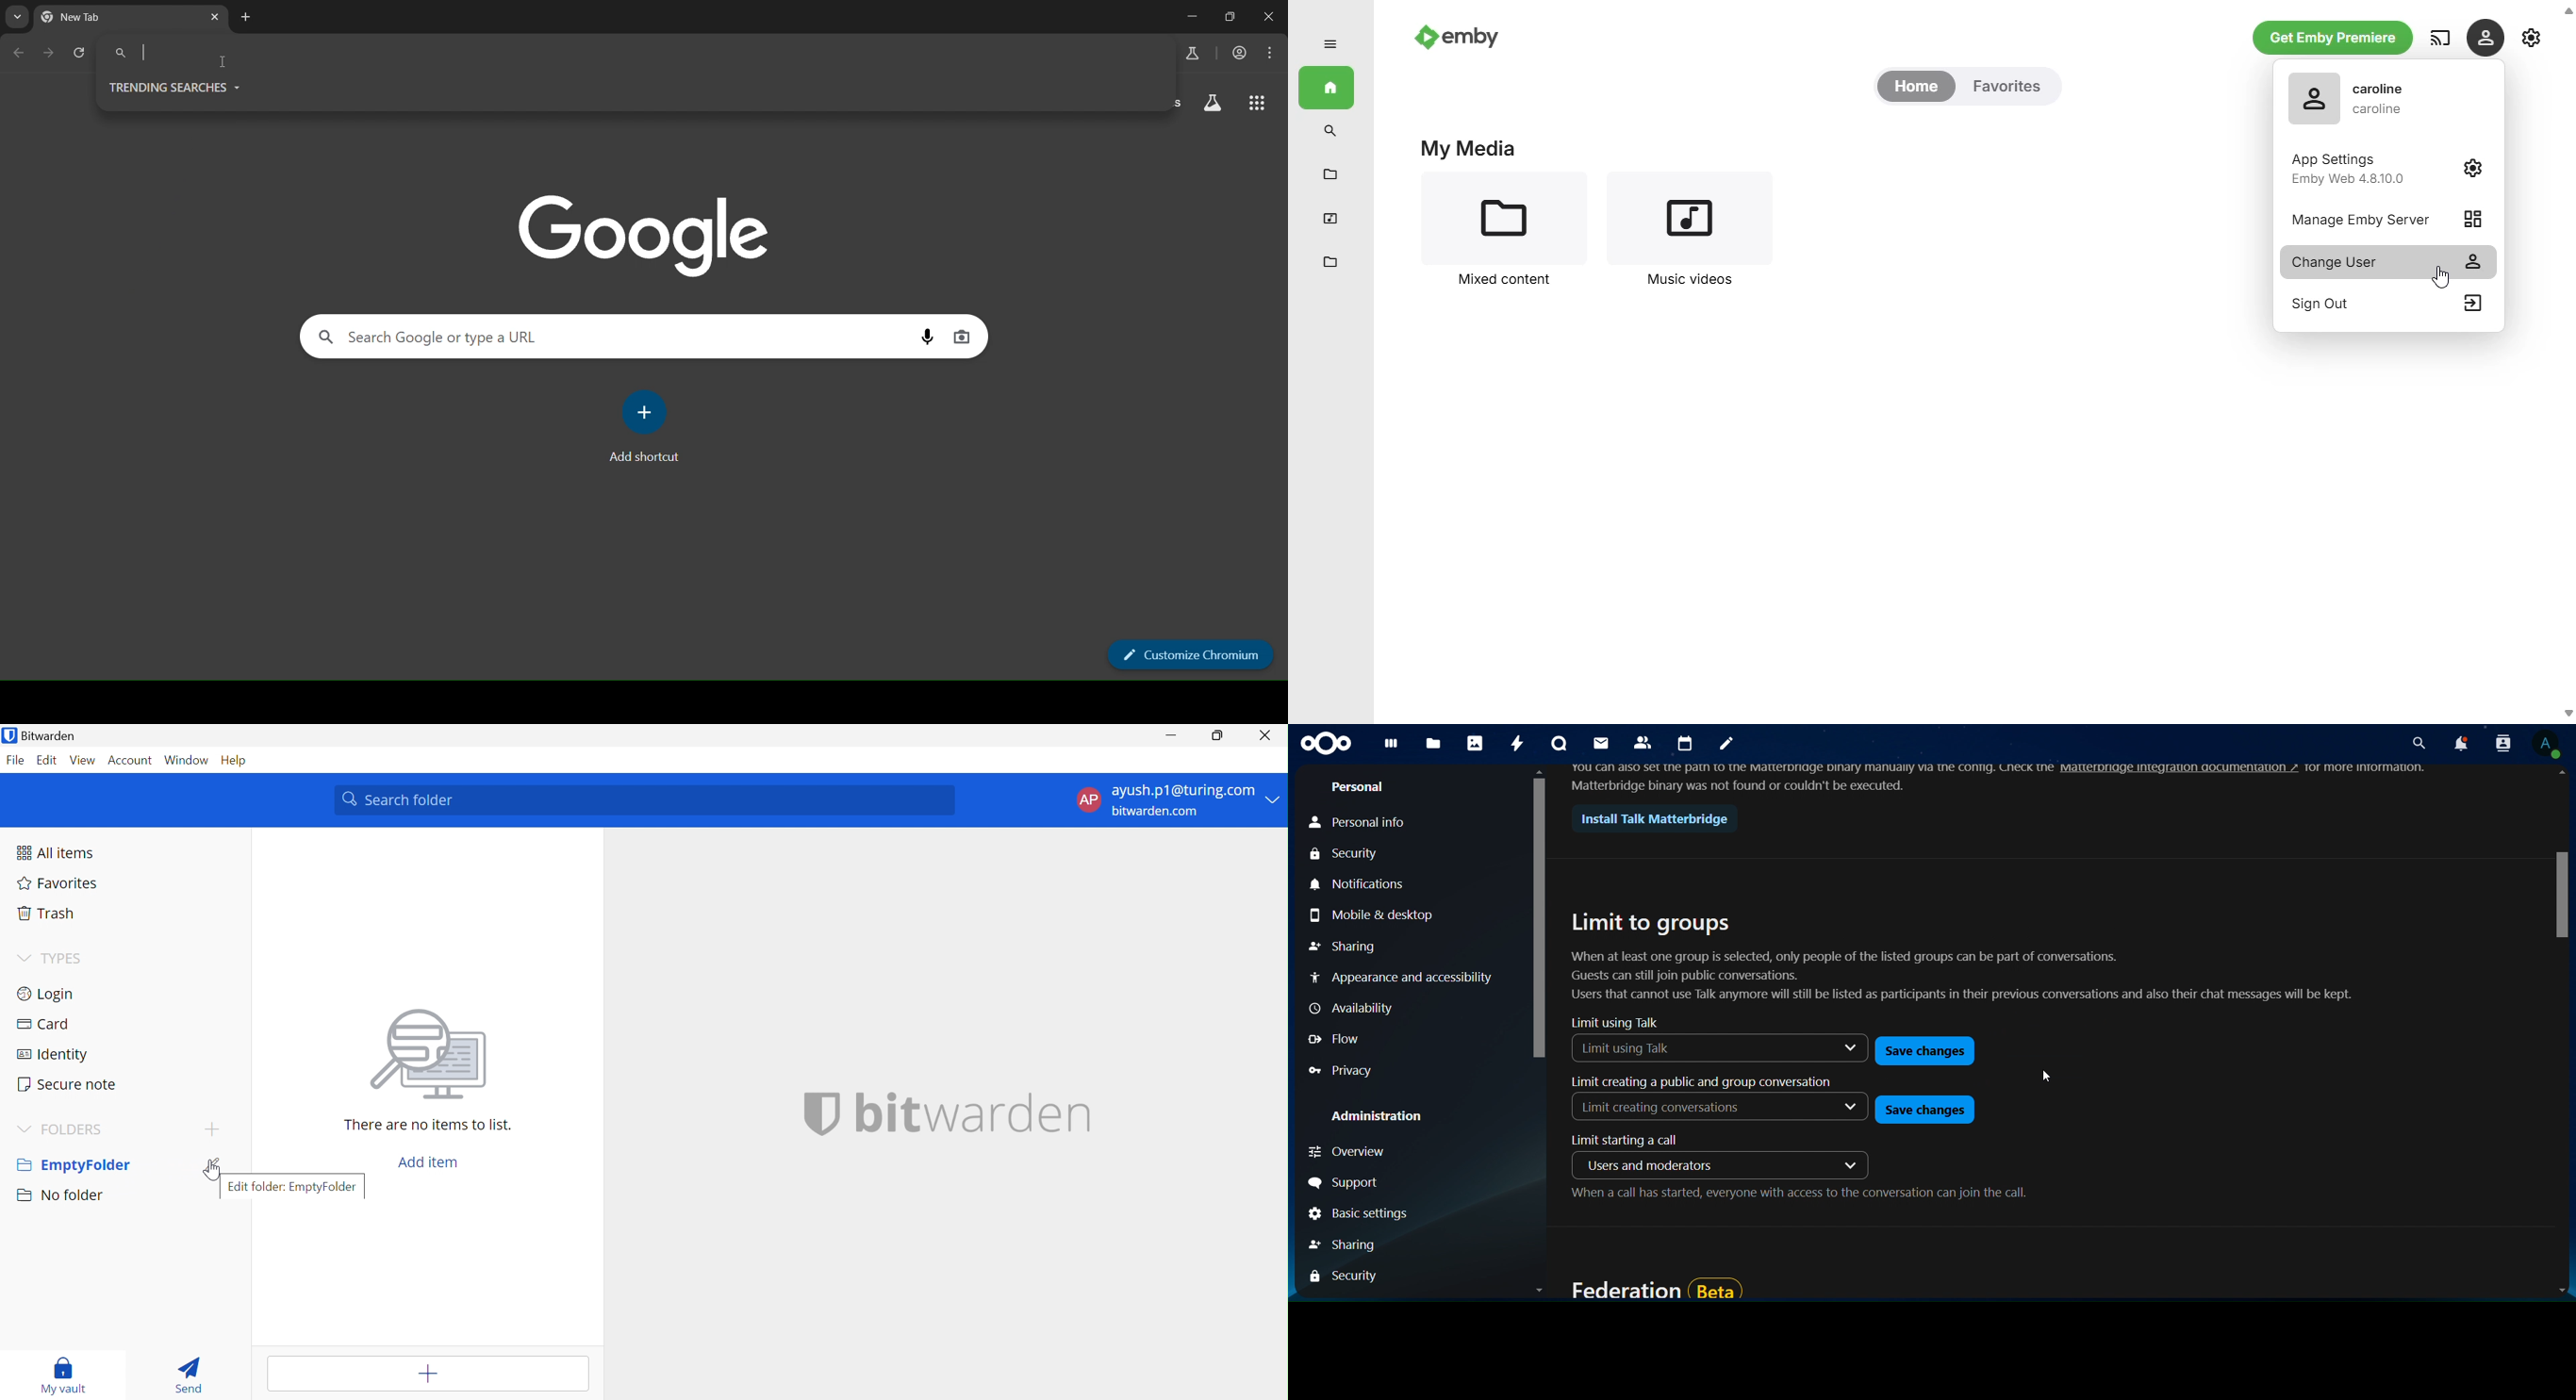  I want to click on Bitwarden, so click(41, 735).